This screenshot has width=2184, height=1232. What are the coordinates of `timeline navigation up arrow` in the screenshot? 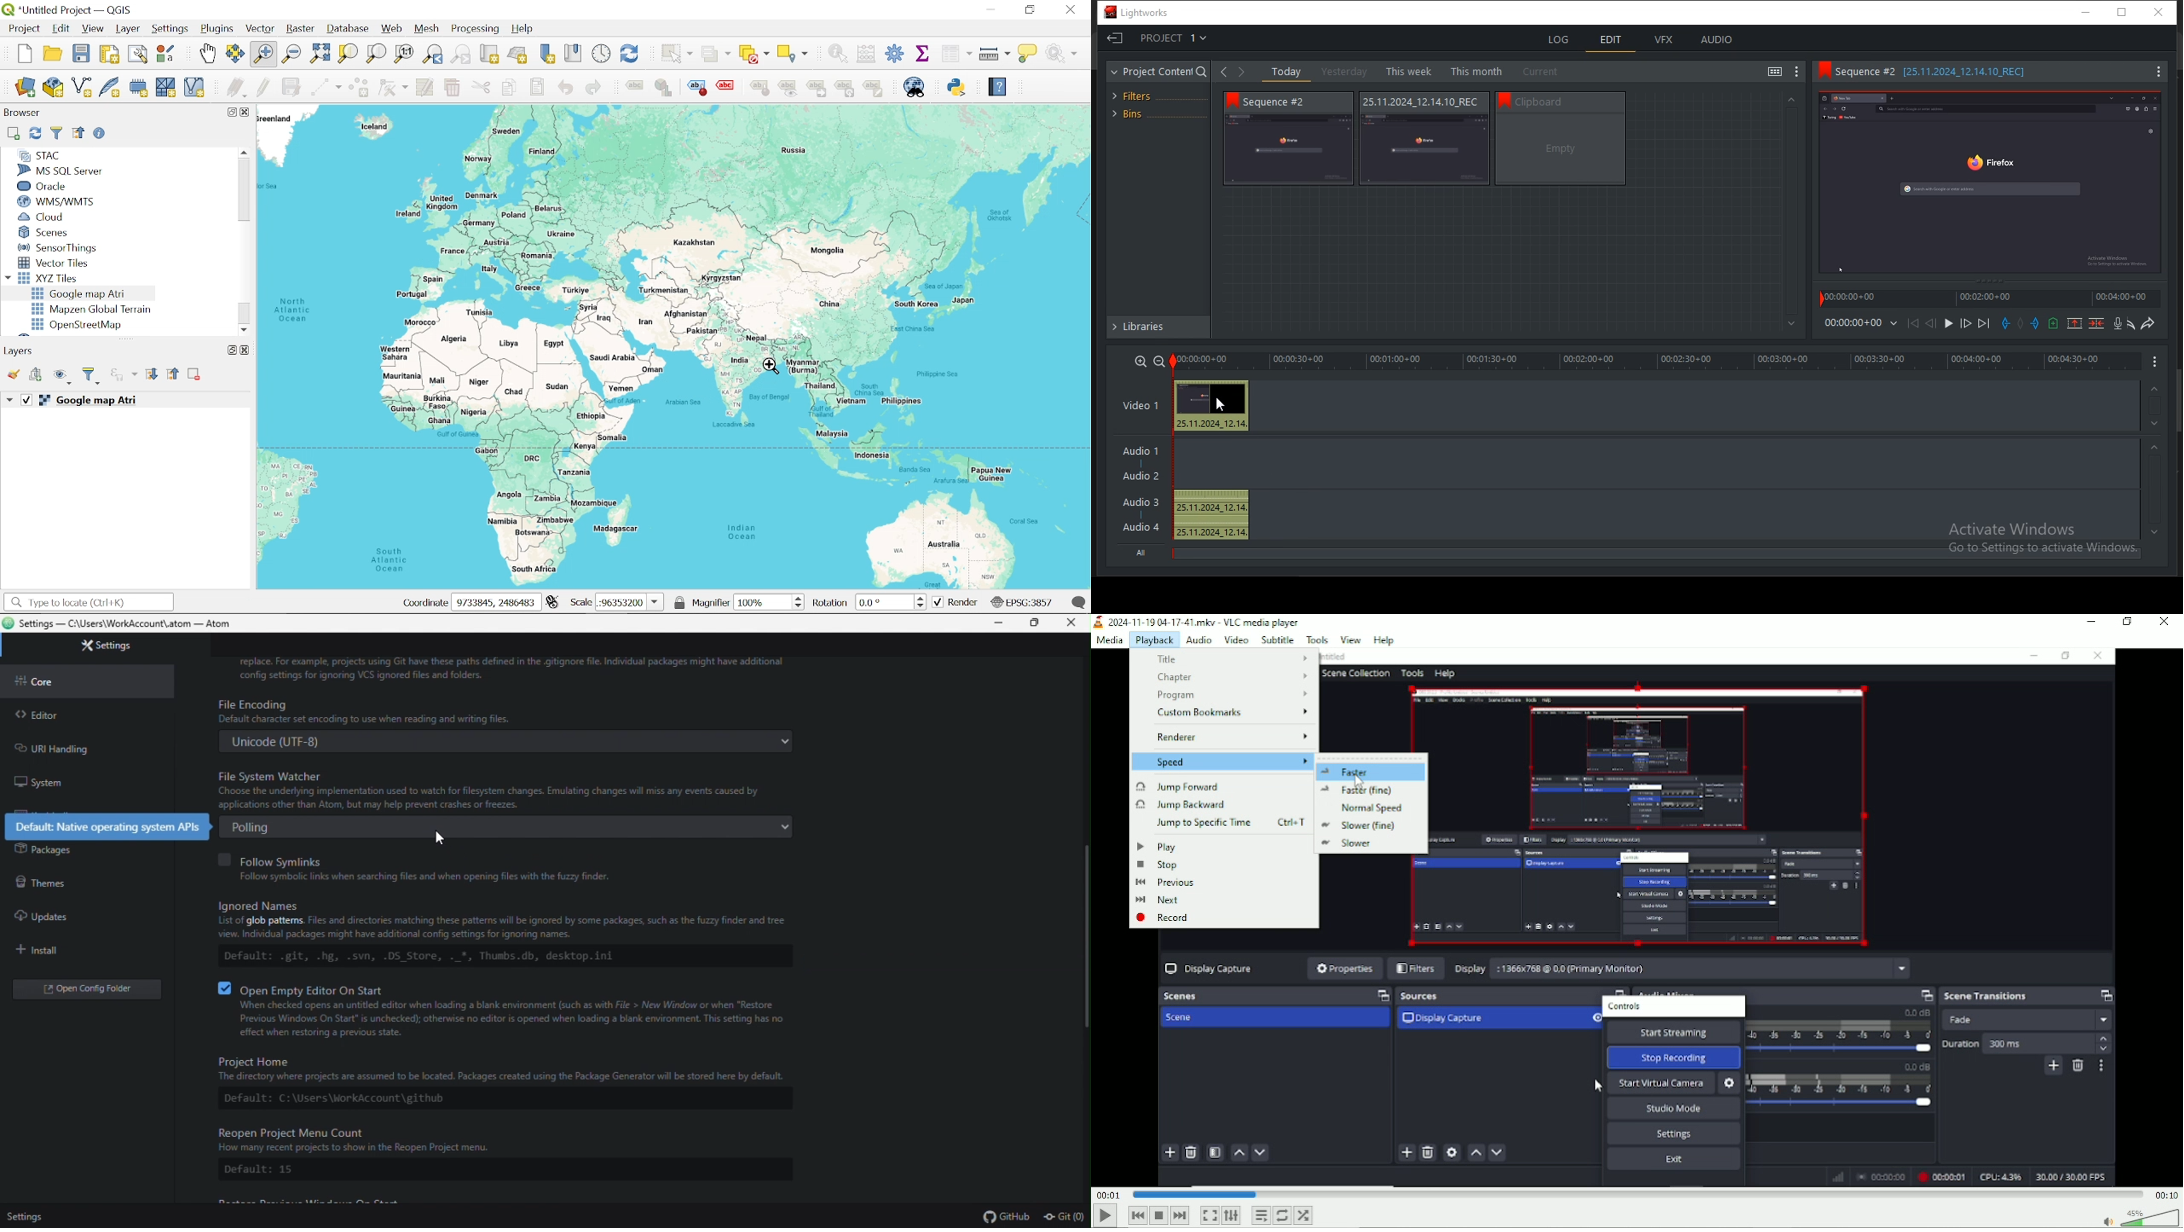 It's located at (2152, 423).